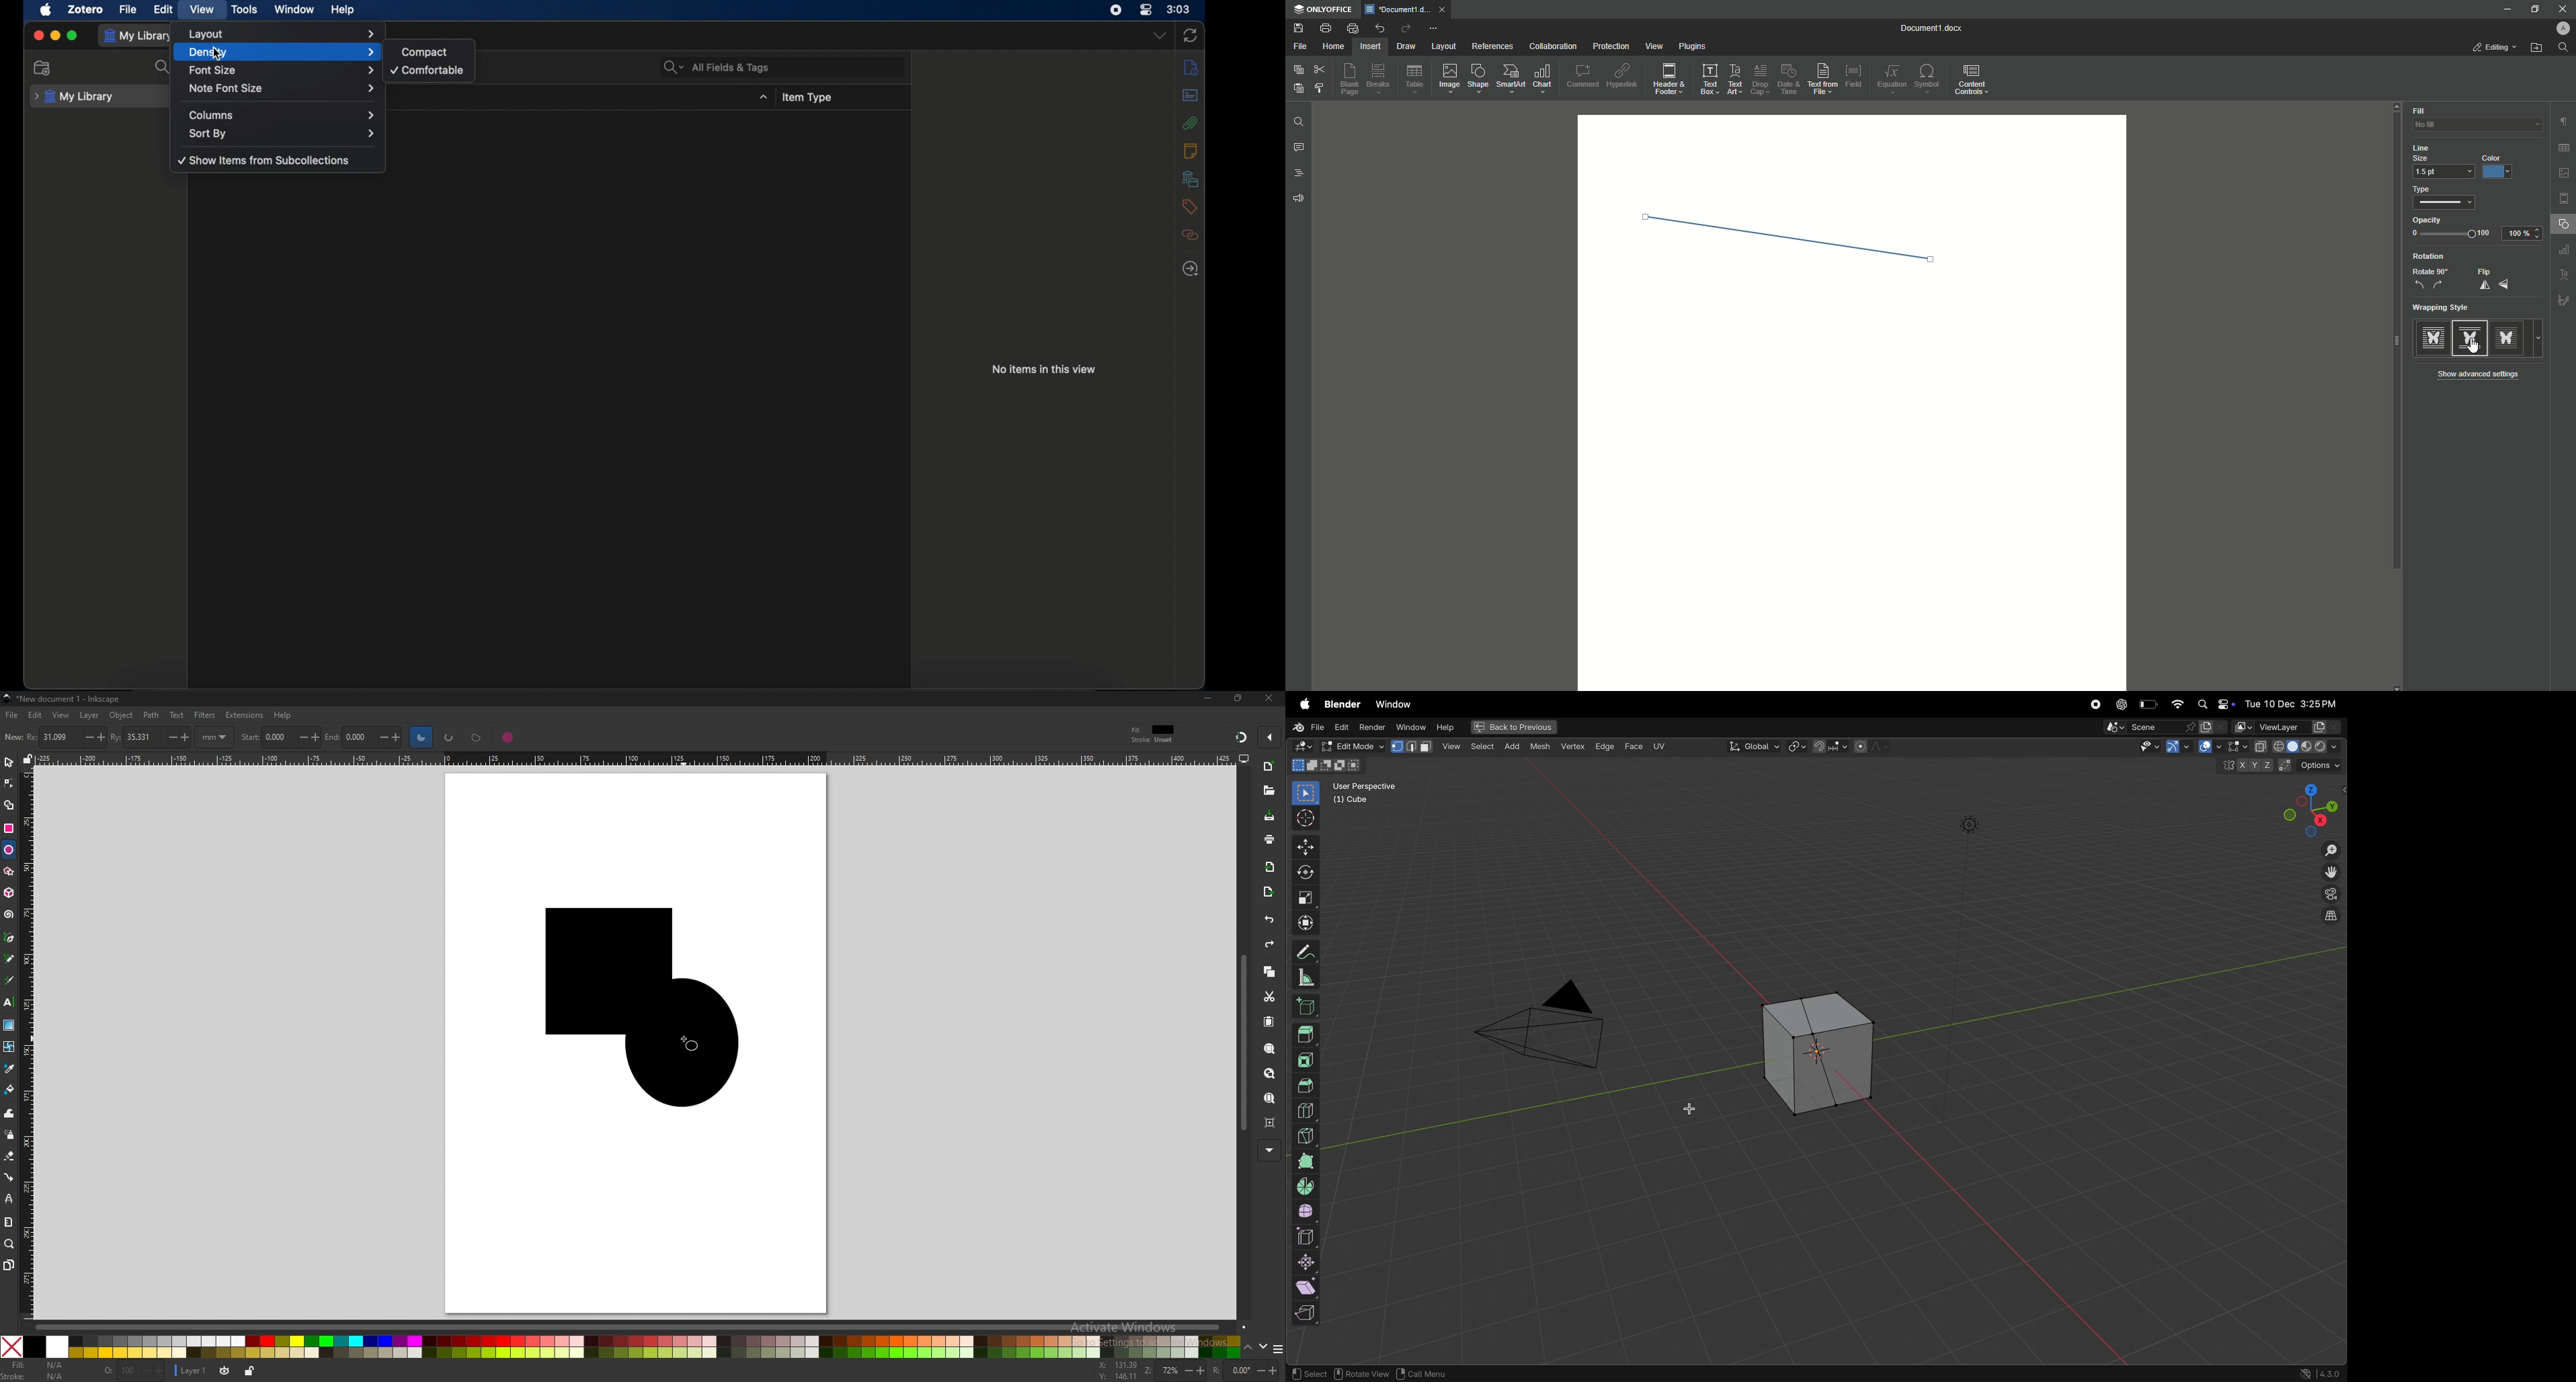 Image resolution: width=2576 pixels, height=1400 pixels. What do you see at coordinates (1159, 35) in the screenshot?
I see `dropdown` at bounding box center [1159, 35].